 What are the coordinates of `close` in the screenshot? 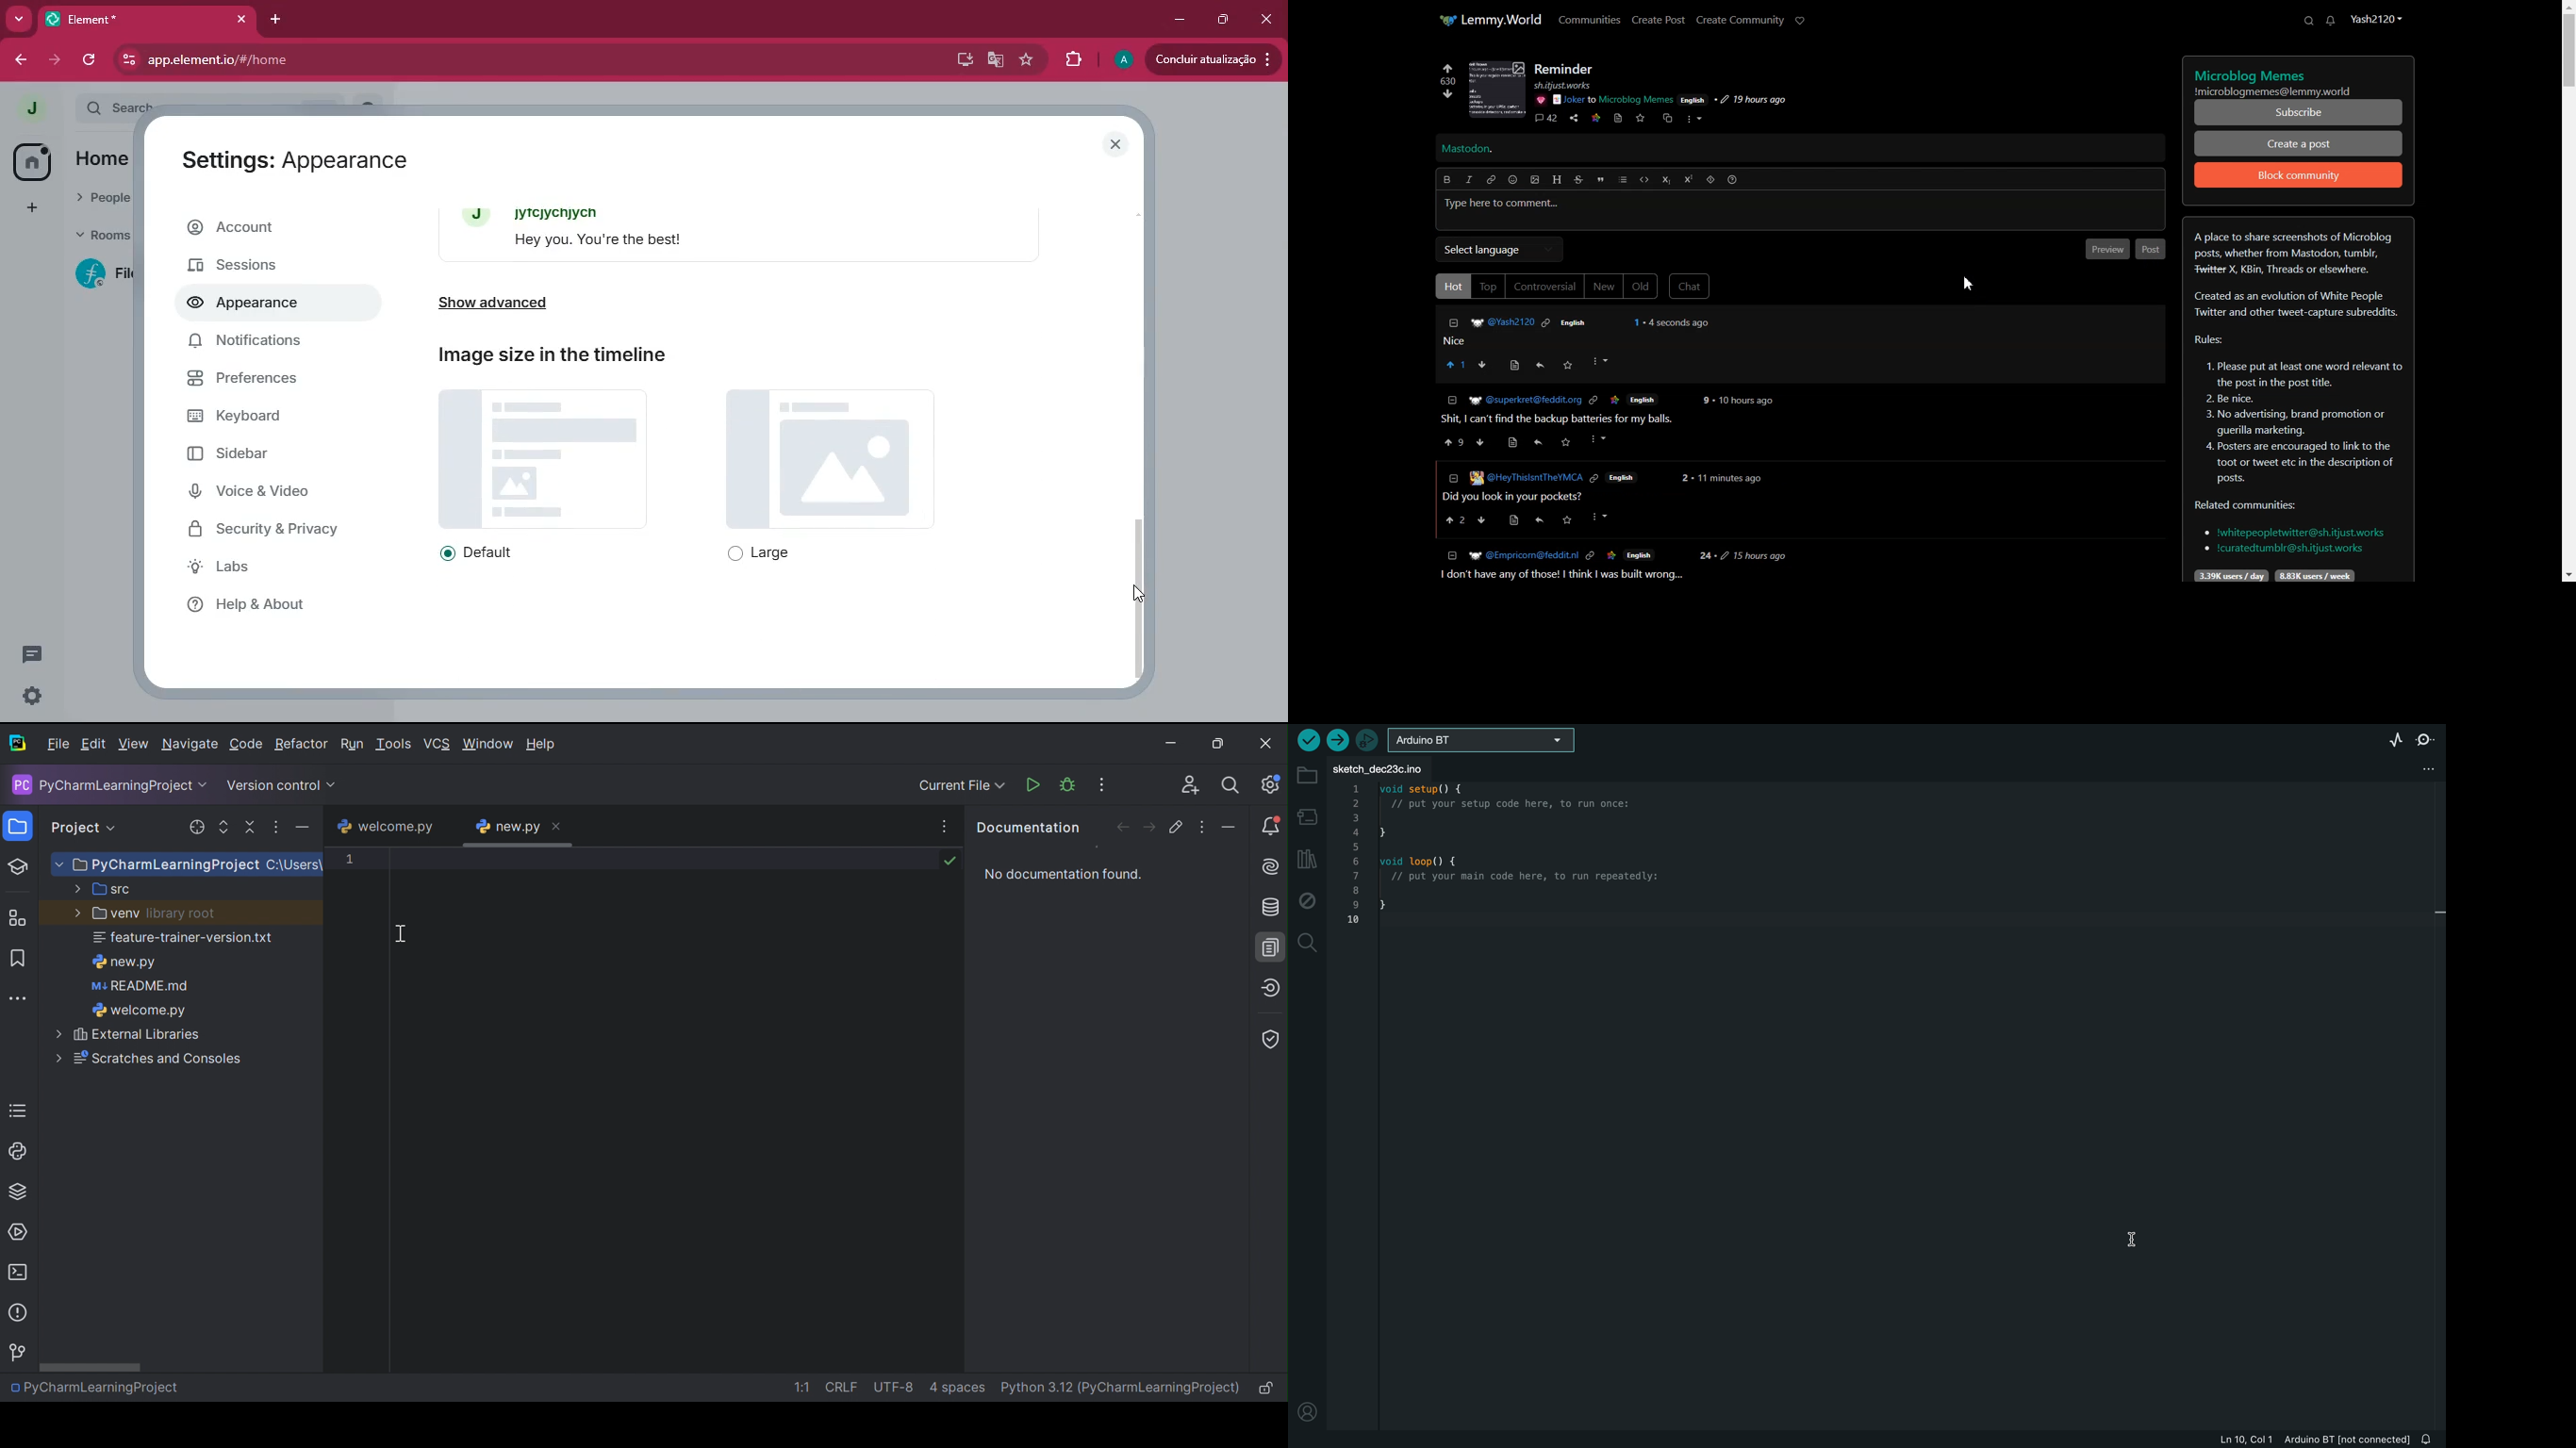 It's located at (1118, 145).